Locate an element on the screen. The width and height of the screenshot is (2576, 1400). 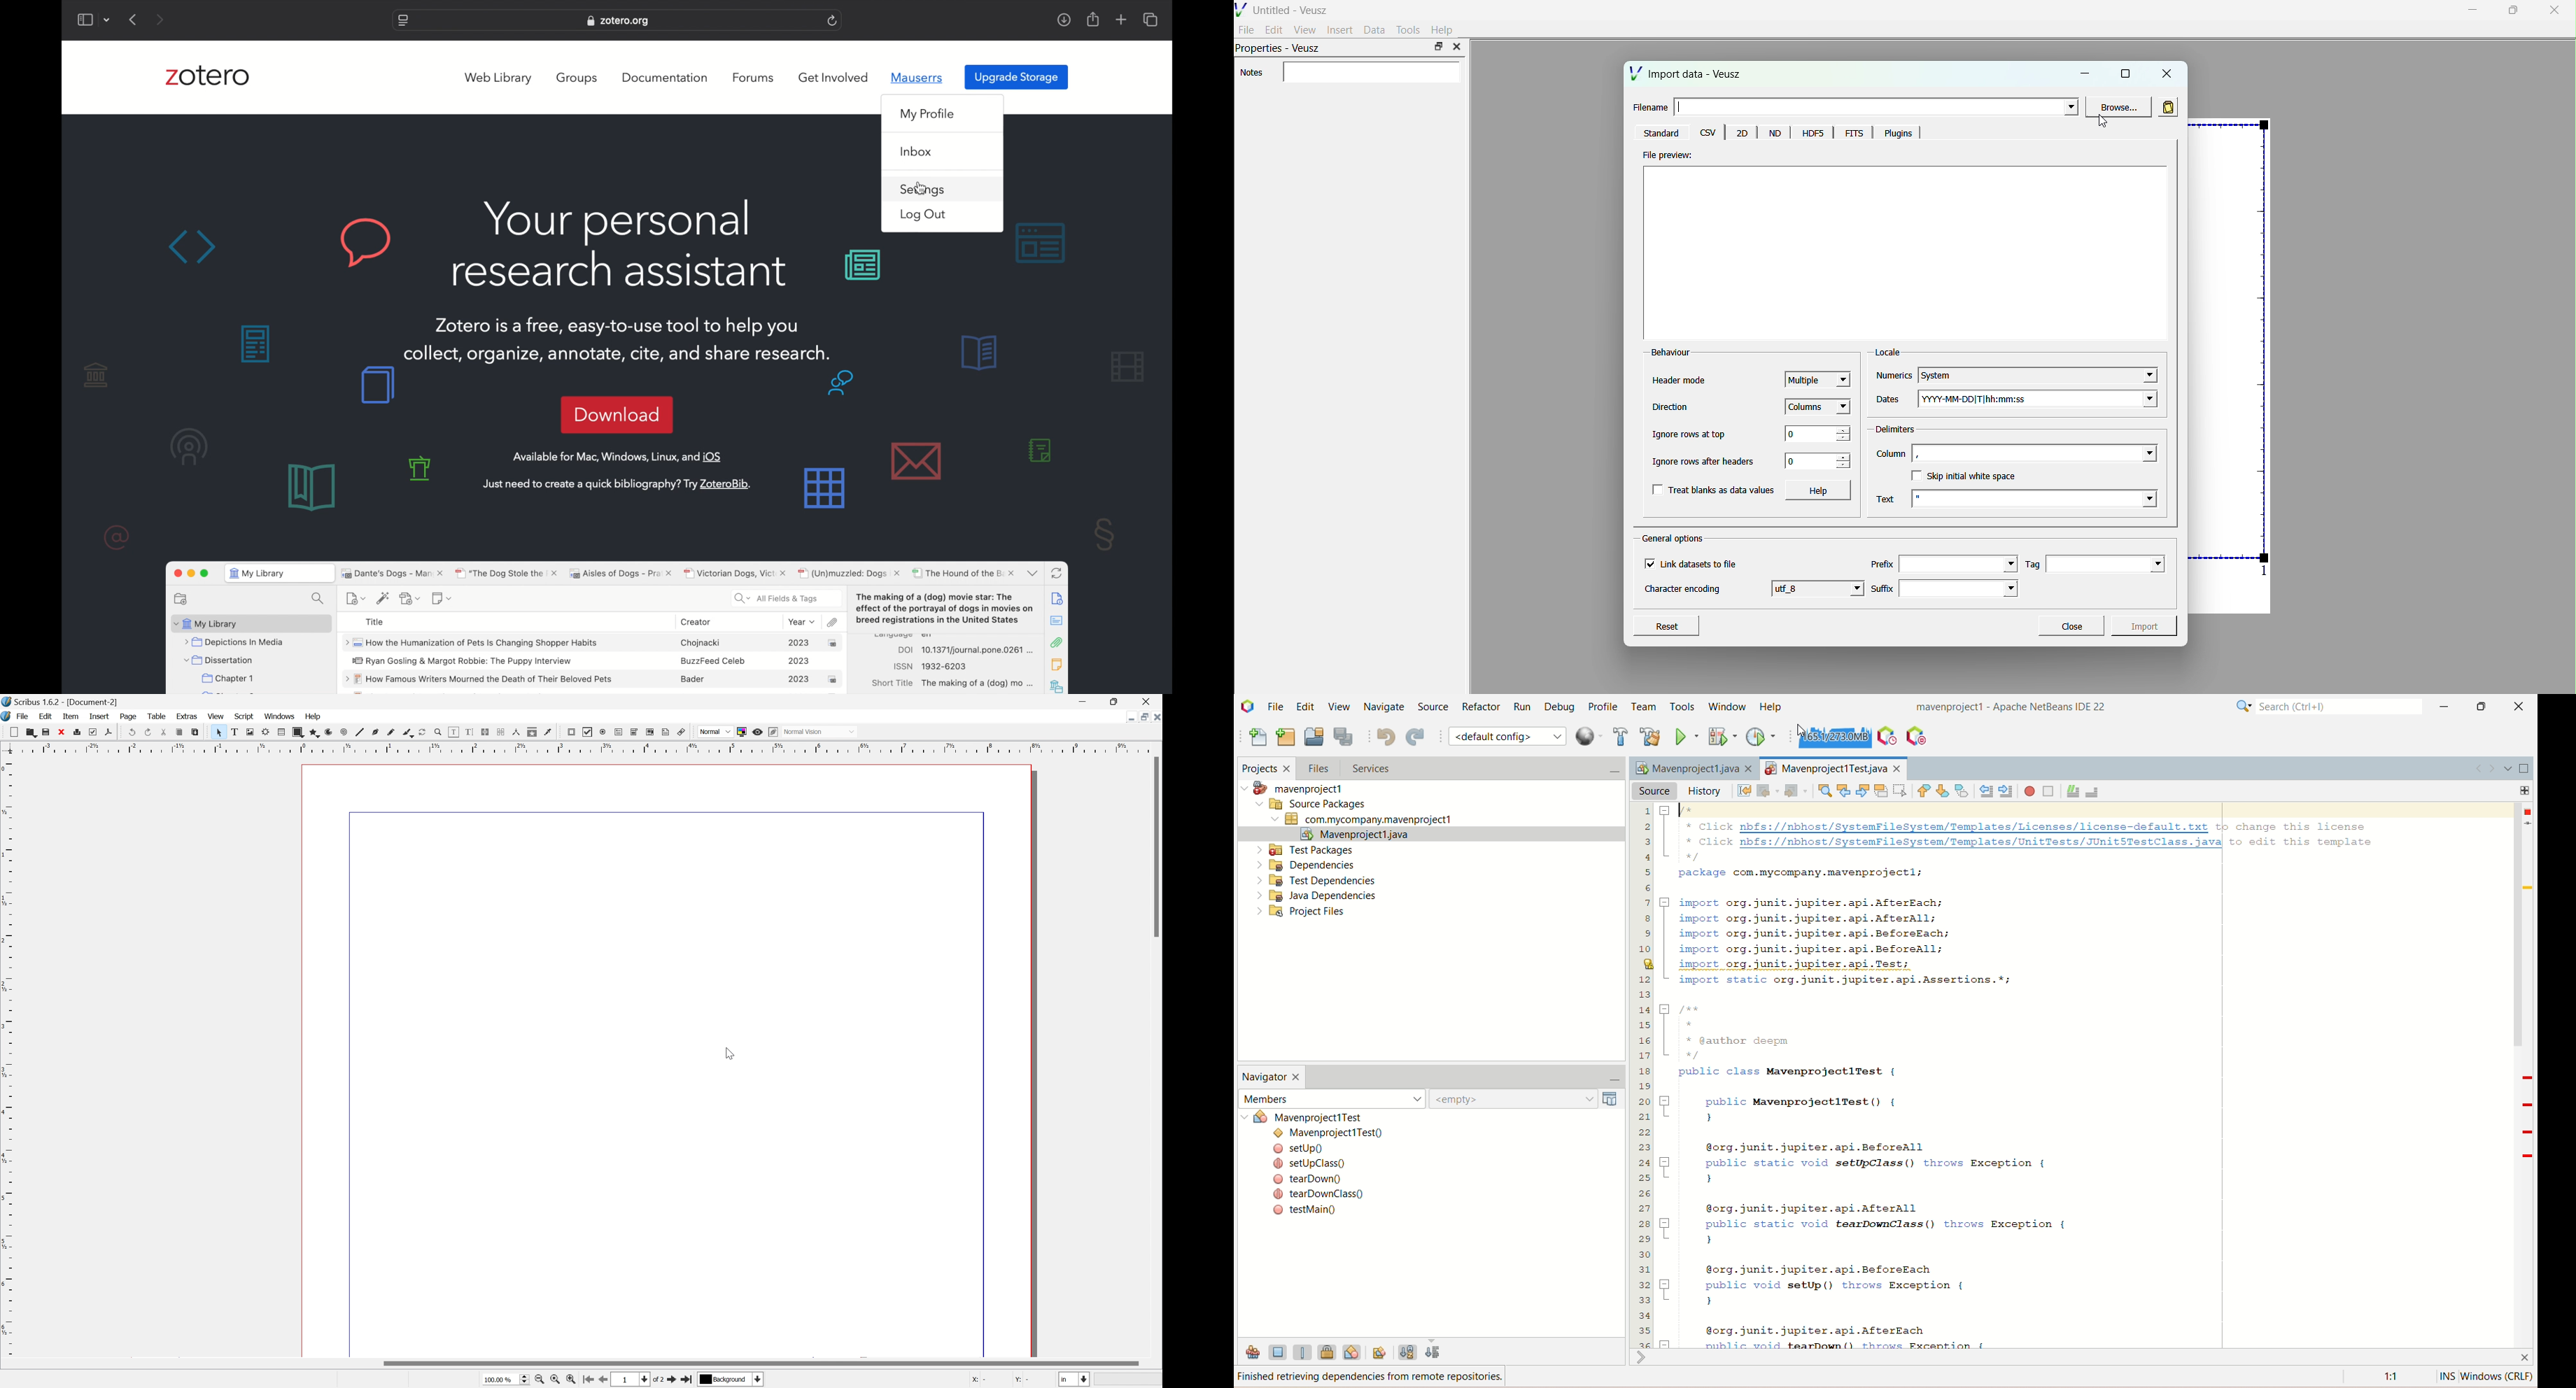
refresh is located at coordinates (834, 20).